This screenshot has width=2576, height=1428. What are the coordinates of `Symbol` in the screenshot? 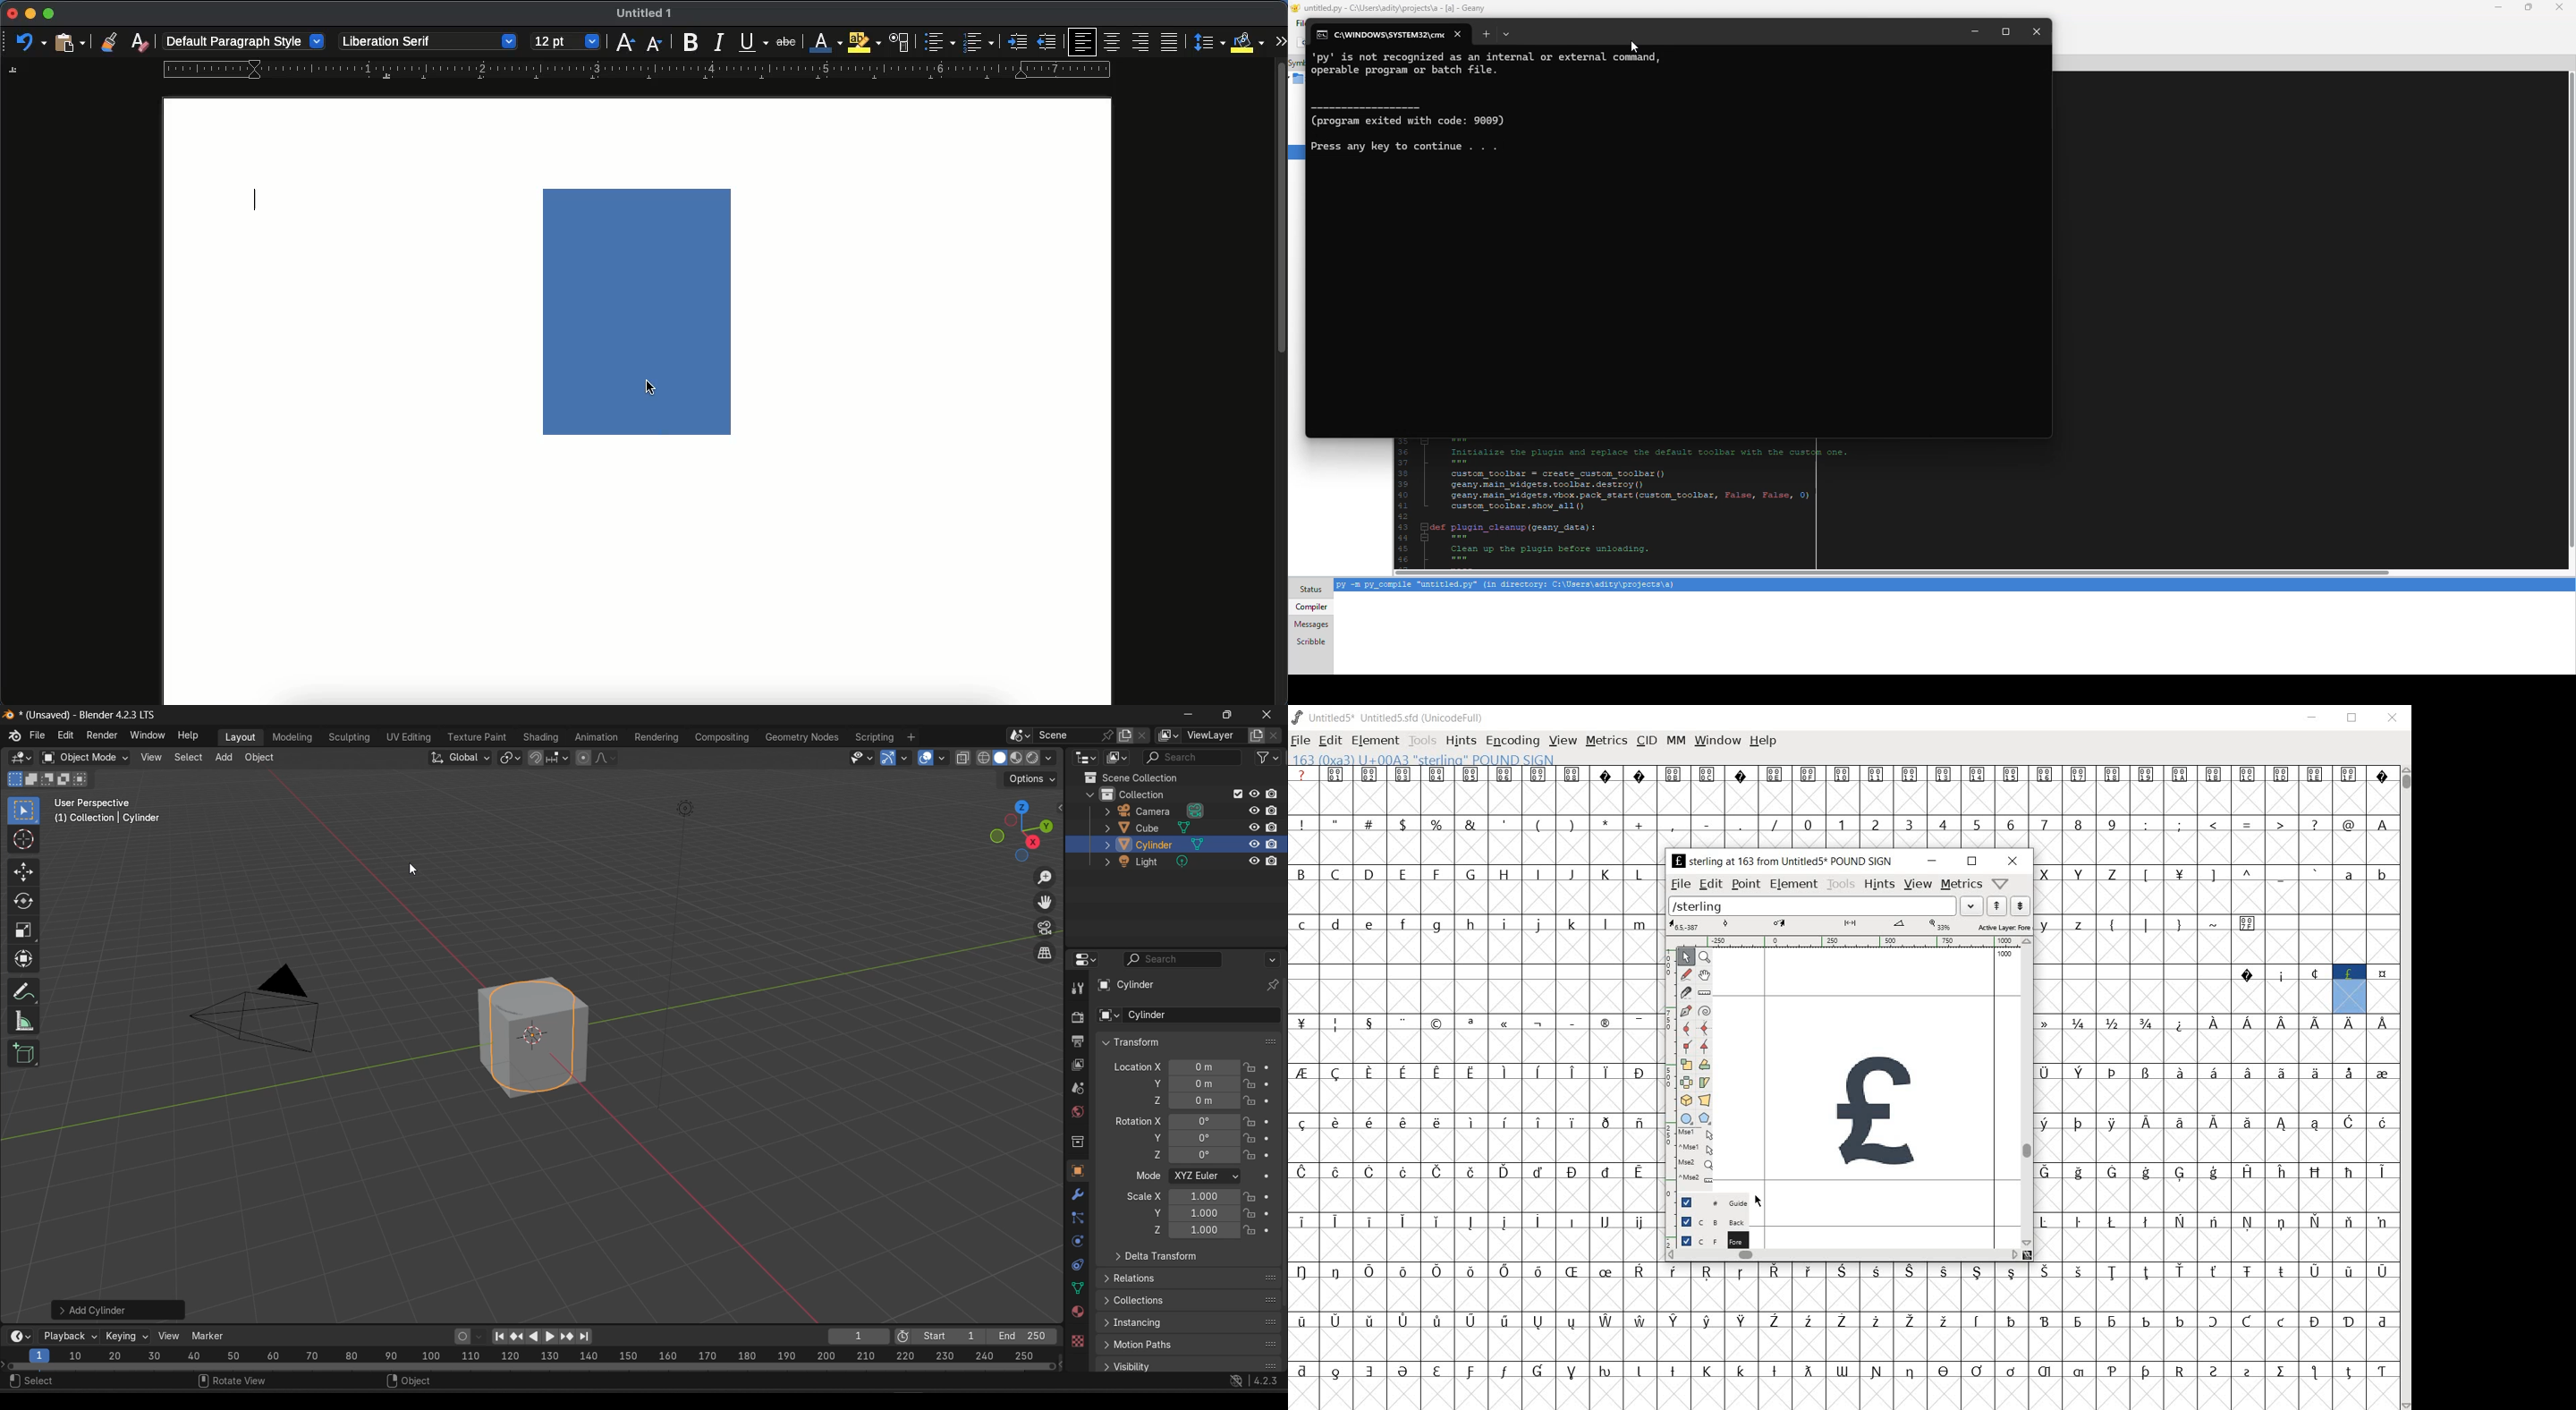 It's located at (1978, 1273).